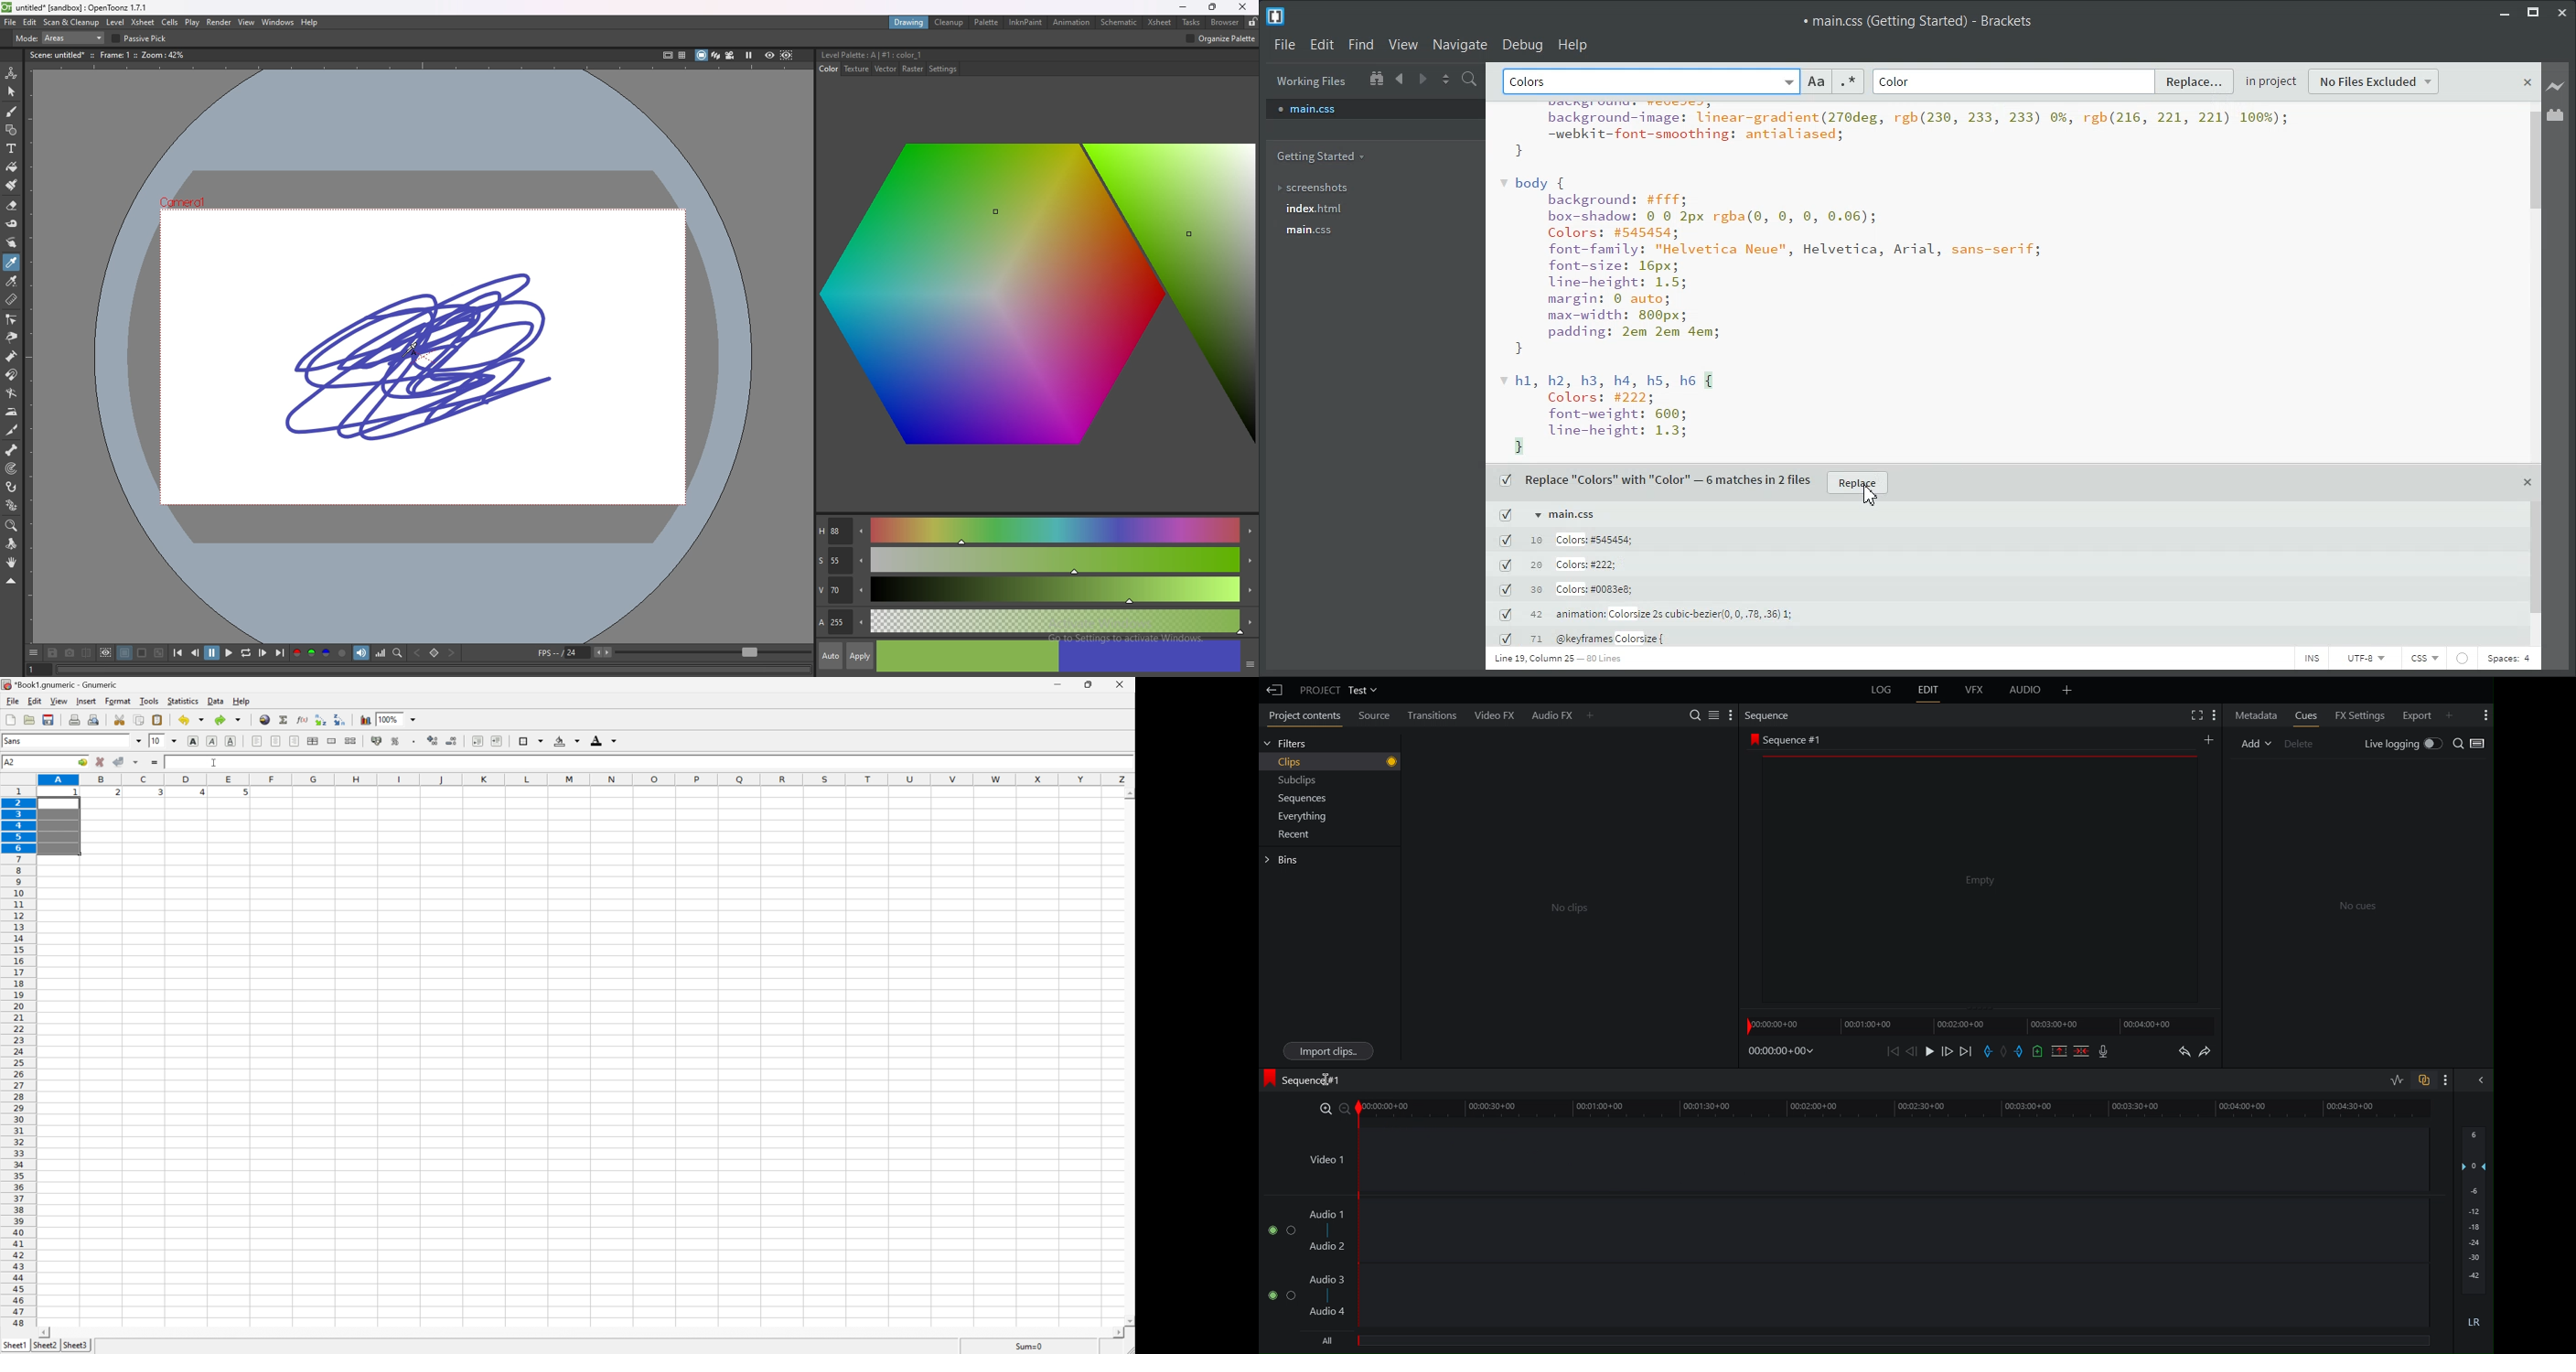  I want to click on borders, so click(532, 740).